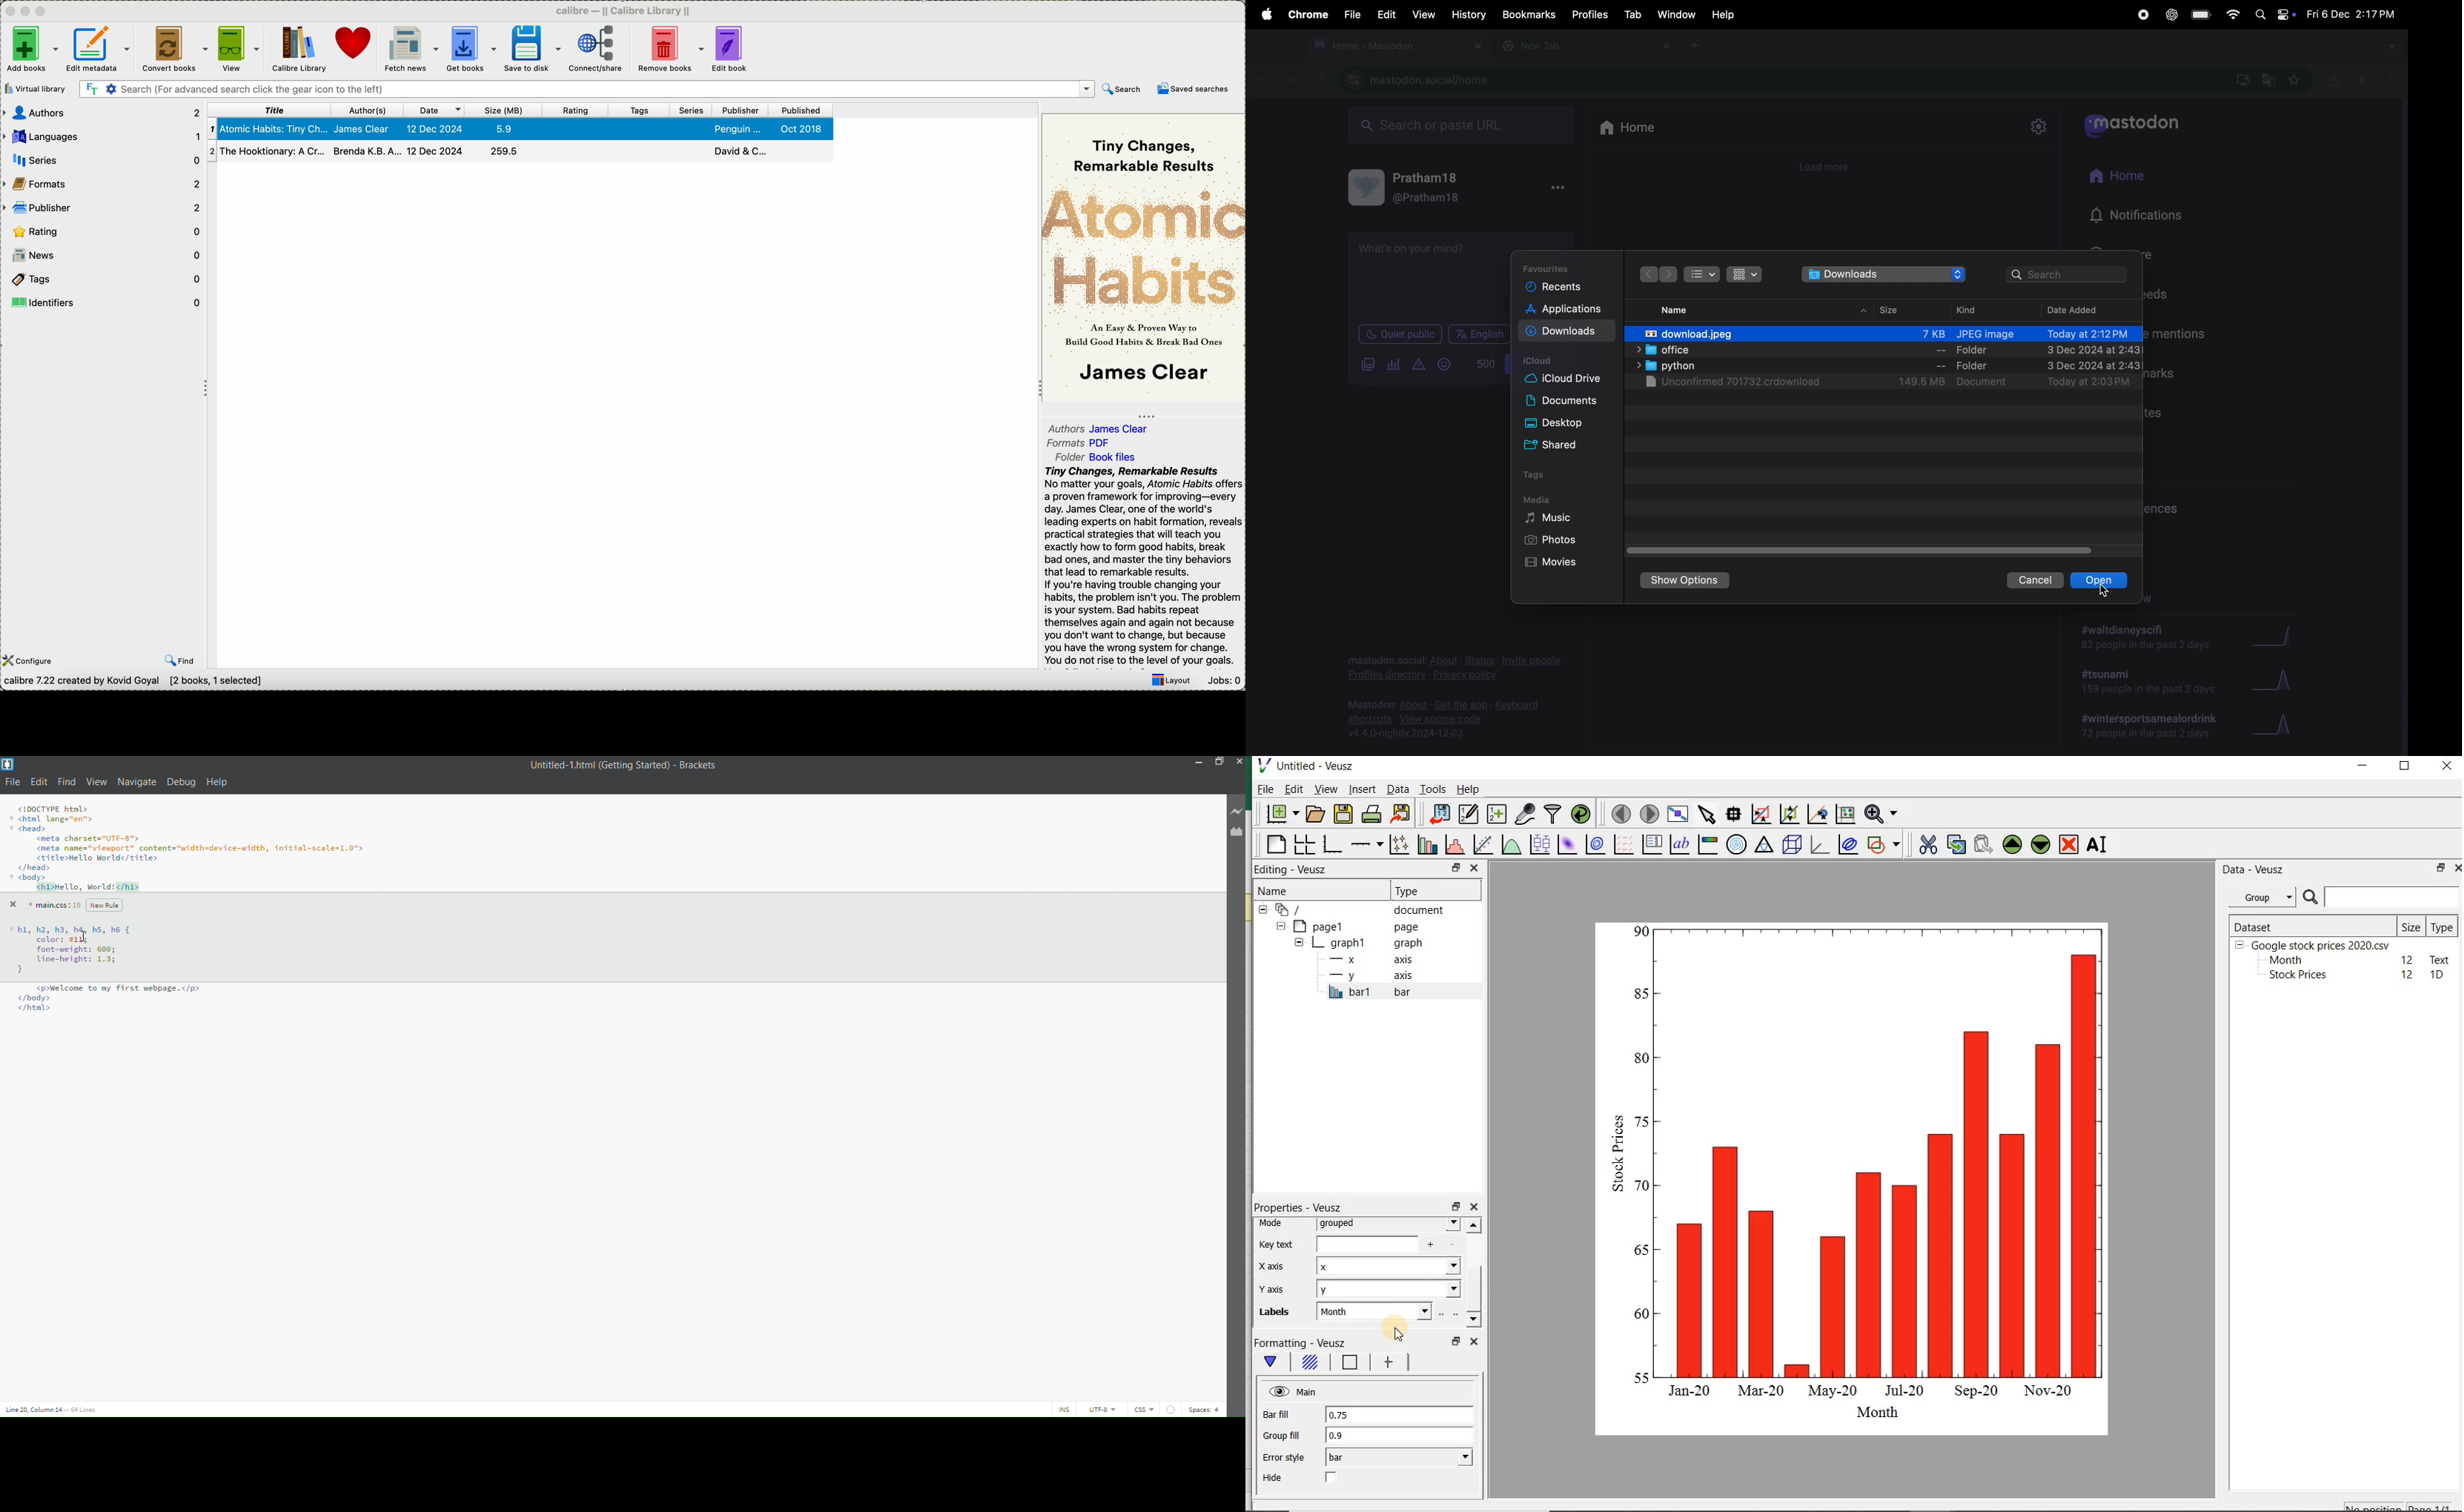 Image resolution: width=2464 pixels, height=1512 pixels. I want to click on code, so click(196, 849).